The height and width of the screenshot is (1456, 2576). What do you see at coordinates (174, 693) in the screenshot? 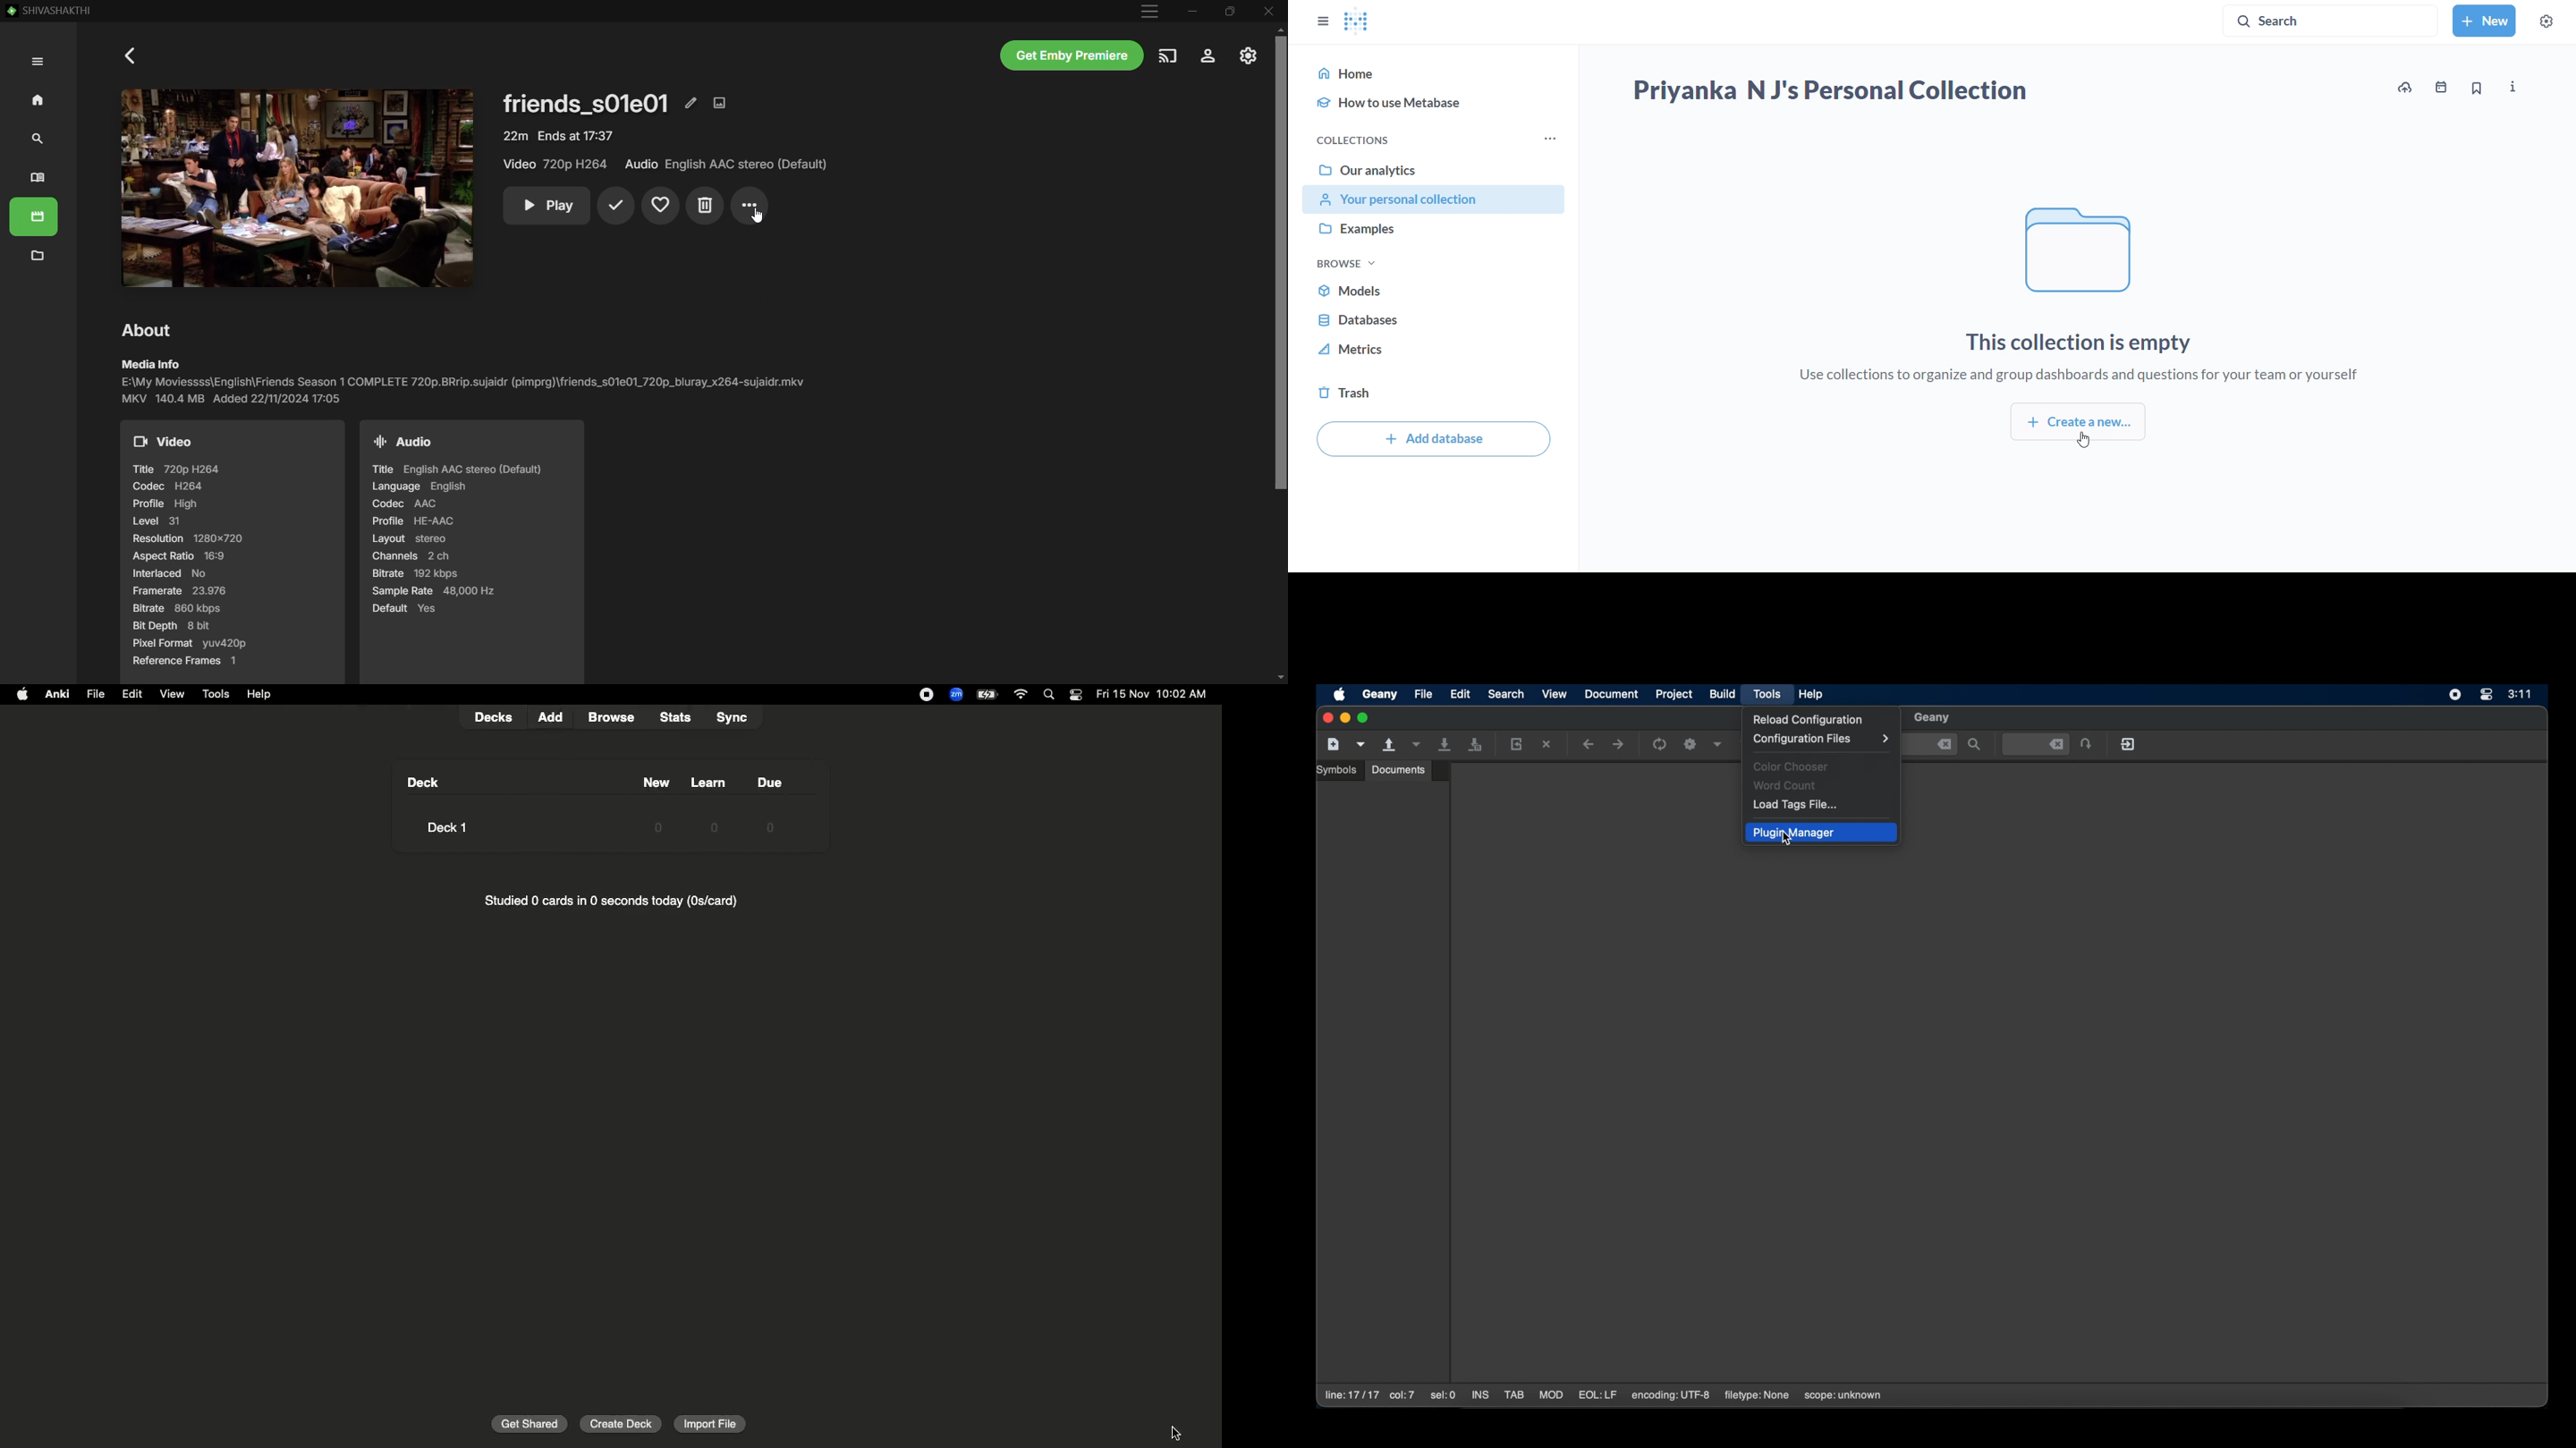
I see `View` at bounding box center [174, 693].